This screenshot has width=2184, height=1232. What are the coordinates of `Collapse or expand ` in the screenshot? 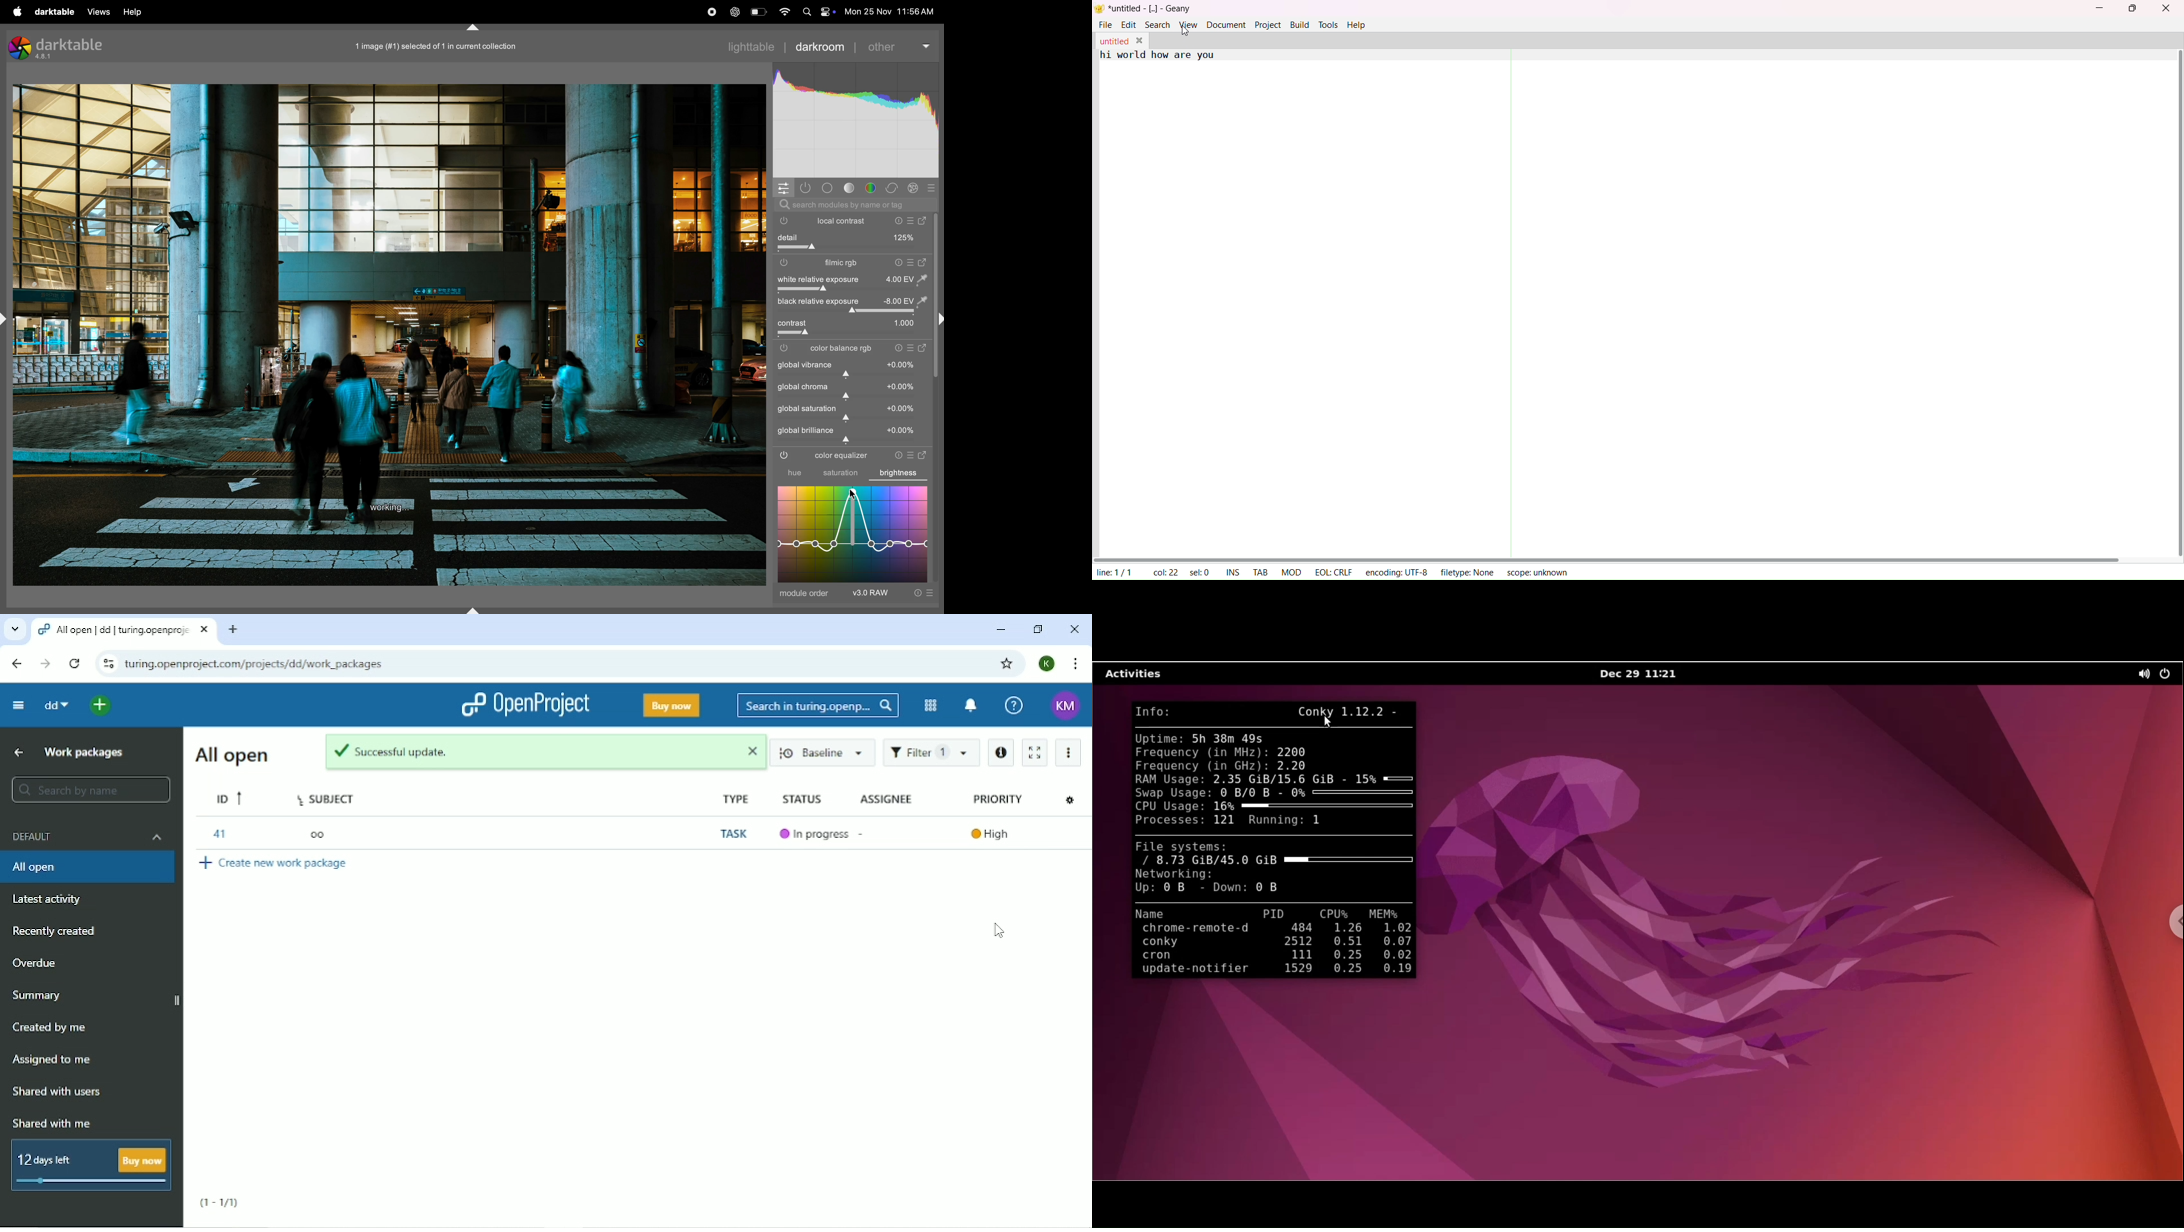 It's located at (475, 25).